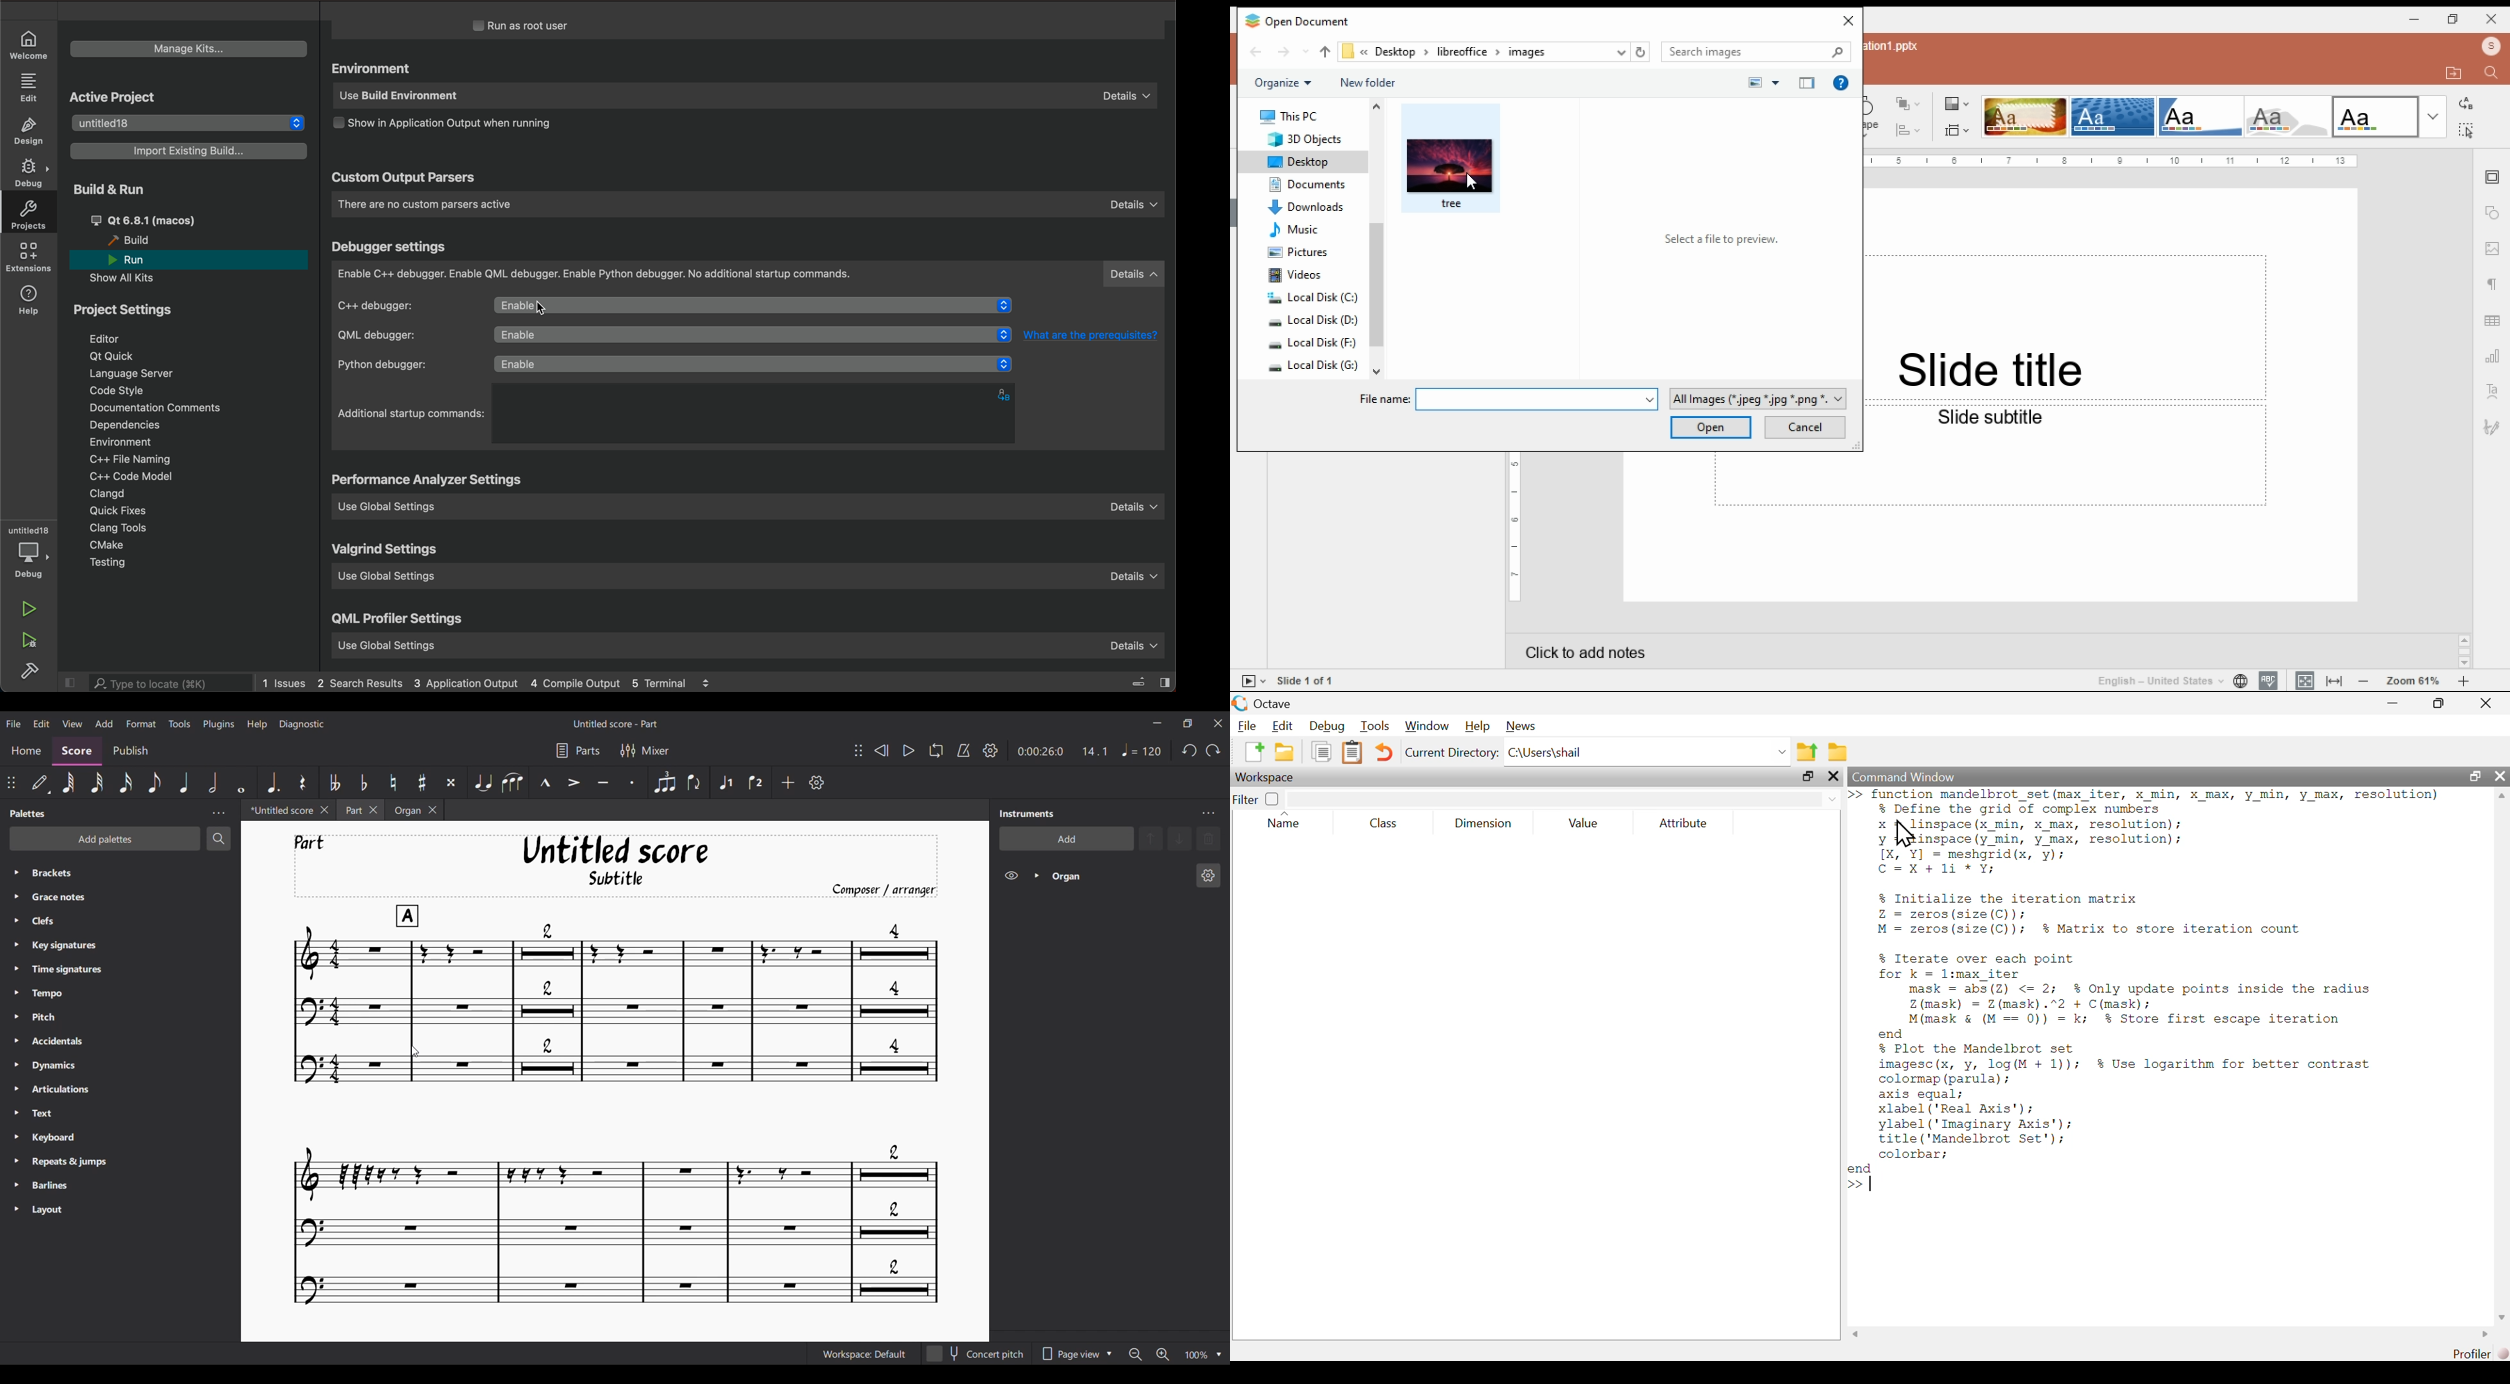 The width and height of the screenshot is (2520, 1400). Describe the element at coordinates (2454, 73) in the screenshot. I see `open file location` at that location.